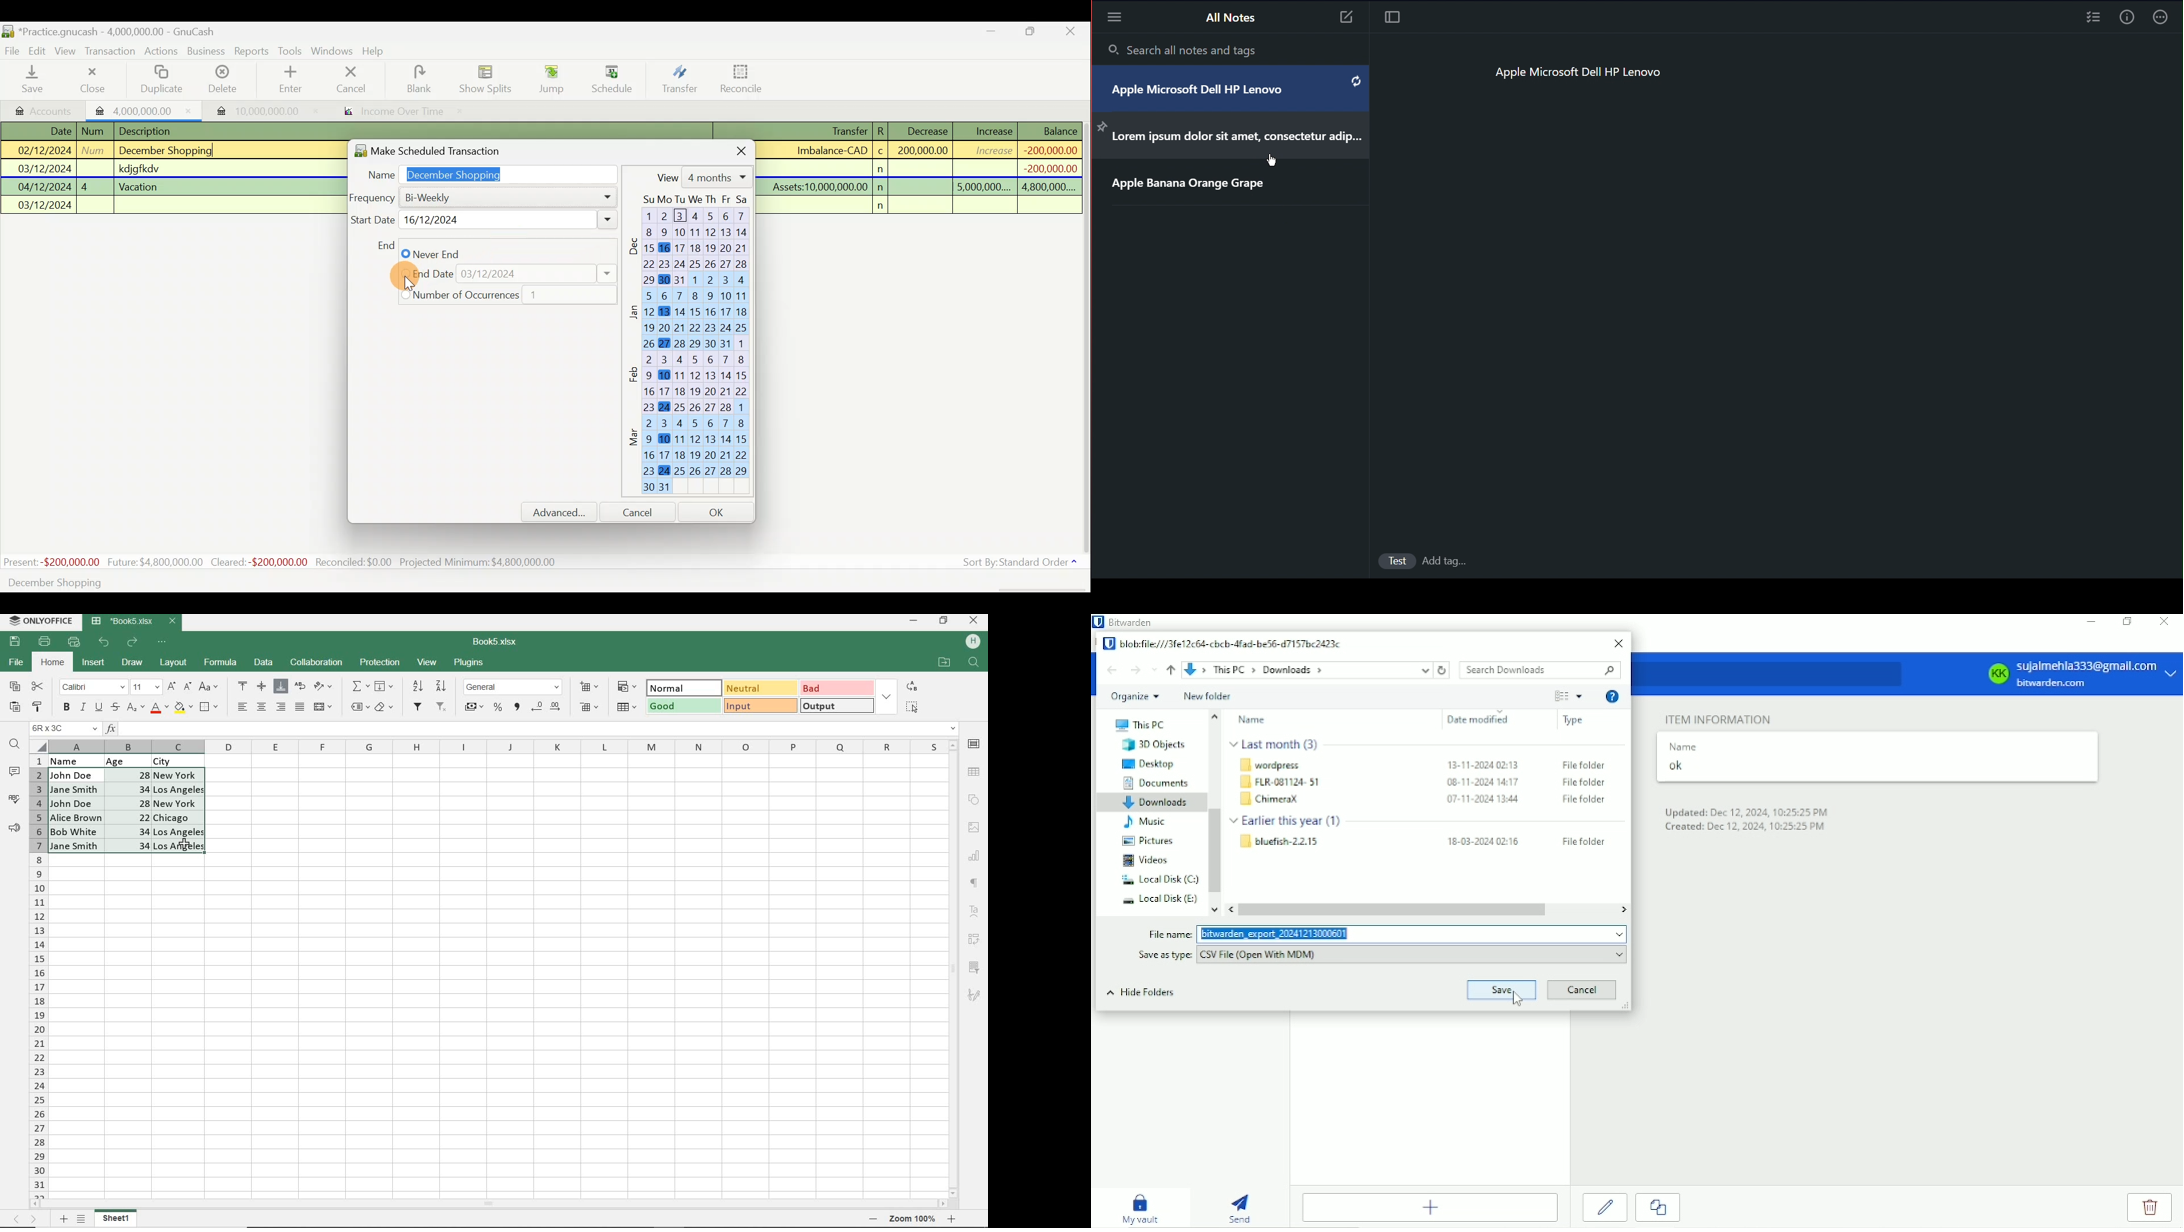 The width and height of the screenshot is (2184, 1232). I want to click on Note 3, so click(1348, 19).